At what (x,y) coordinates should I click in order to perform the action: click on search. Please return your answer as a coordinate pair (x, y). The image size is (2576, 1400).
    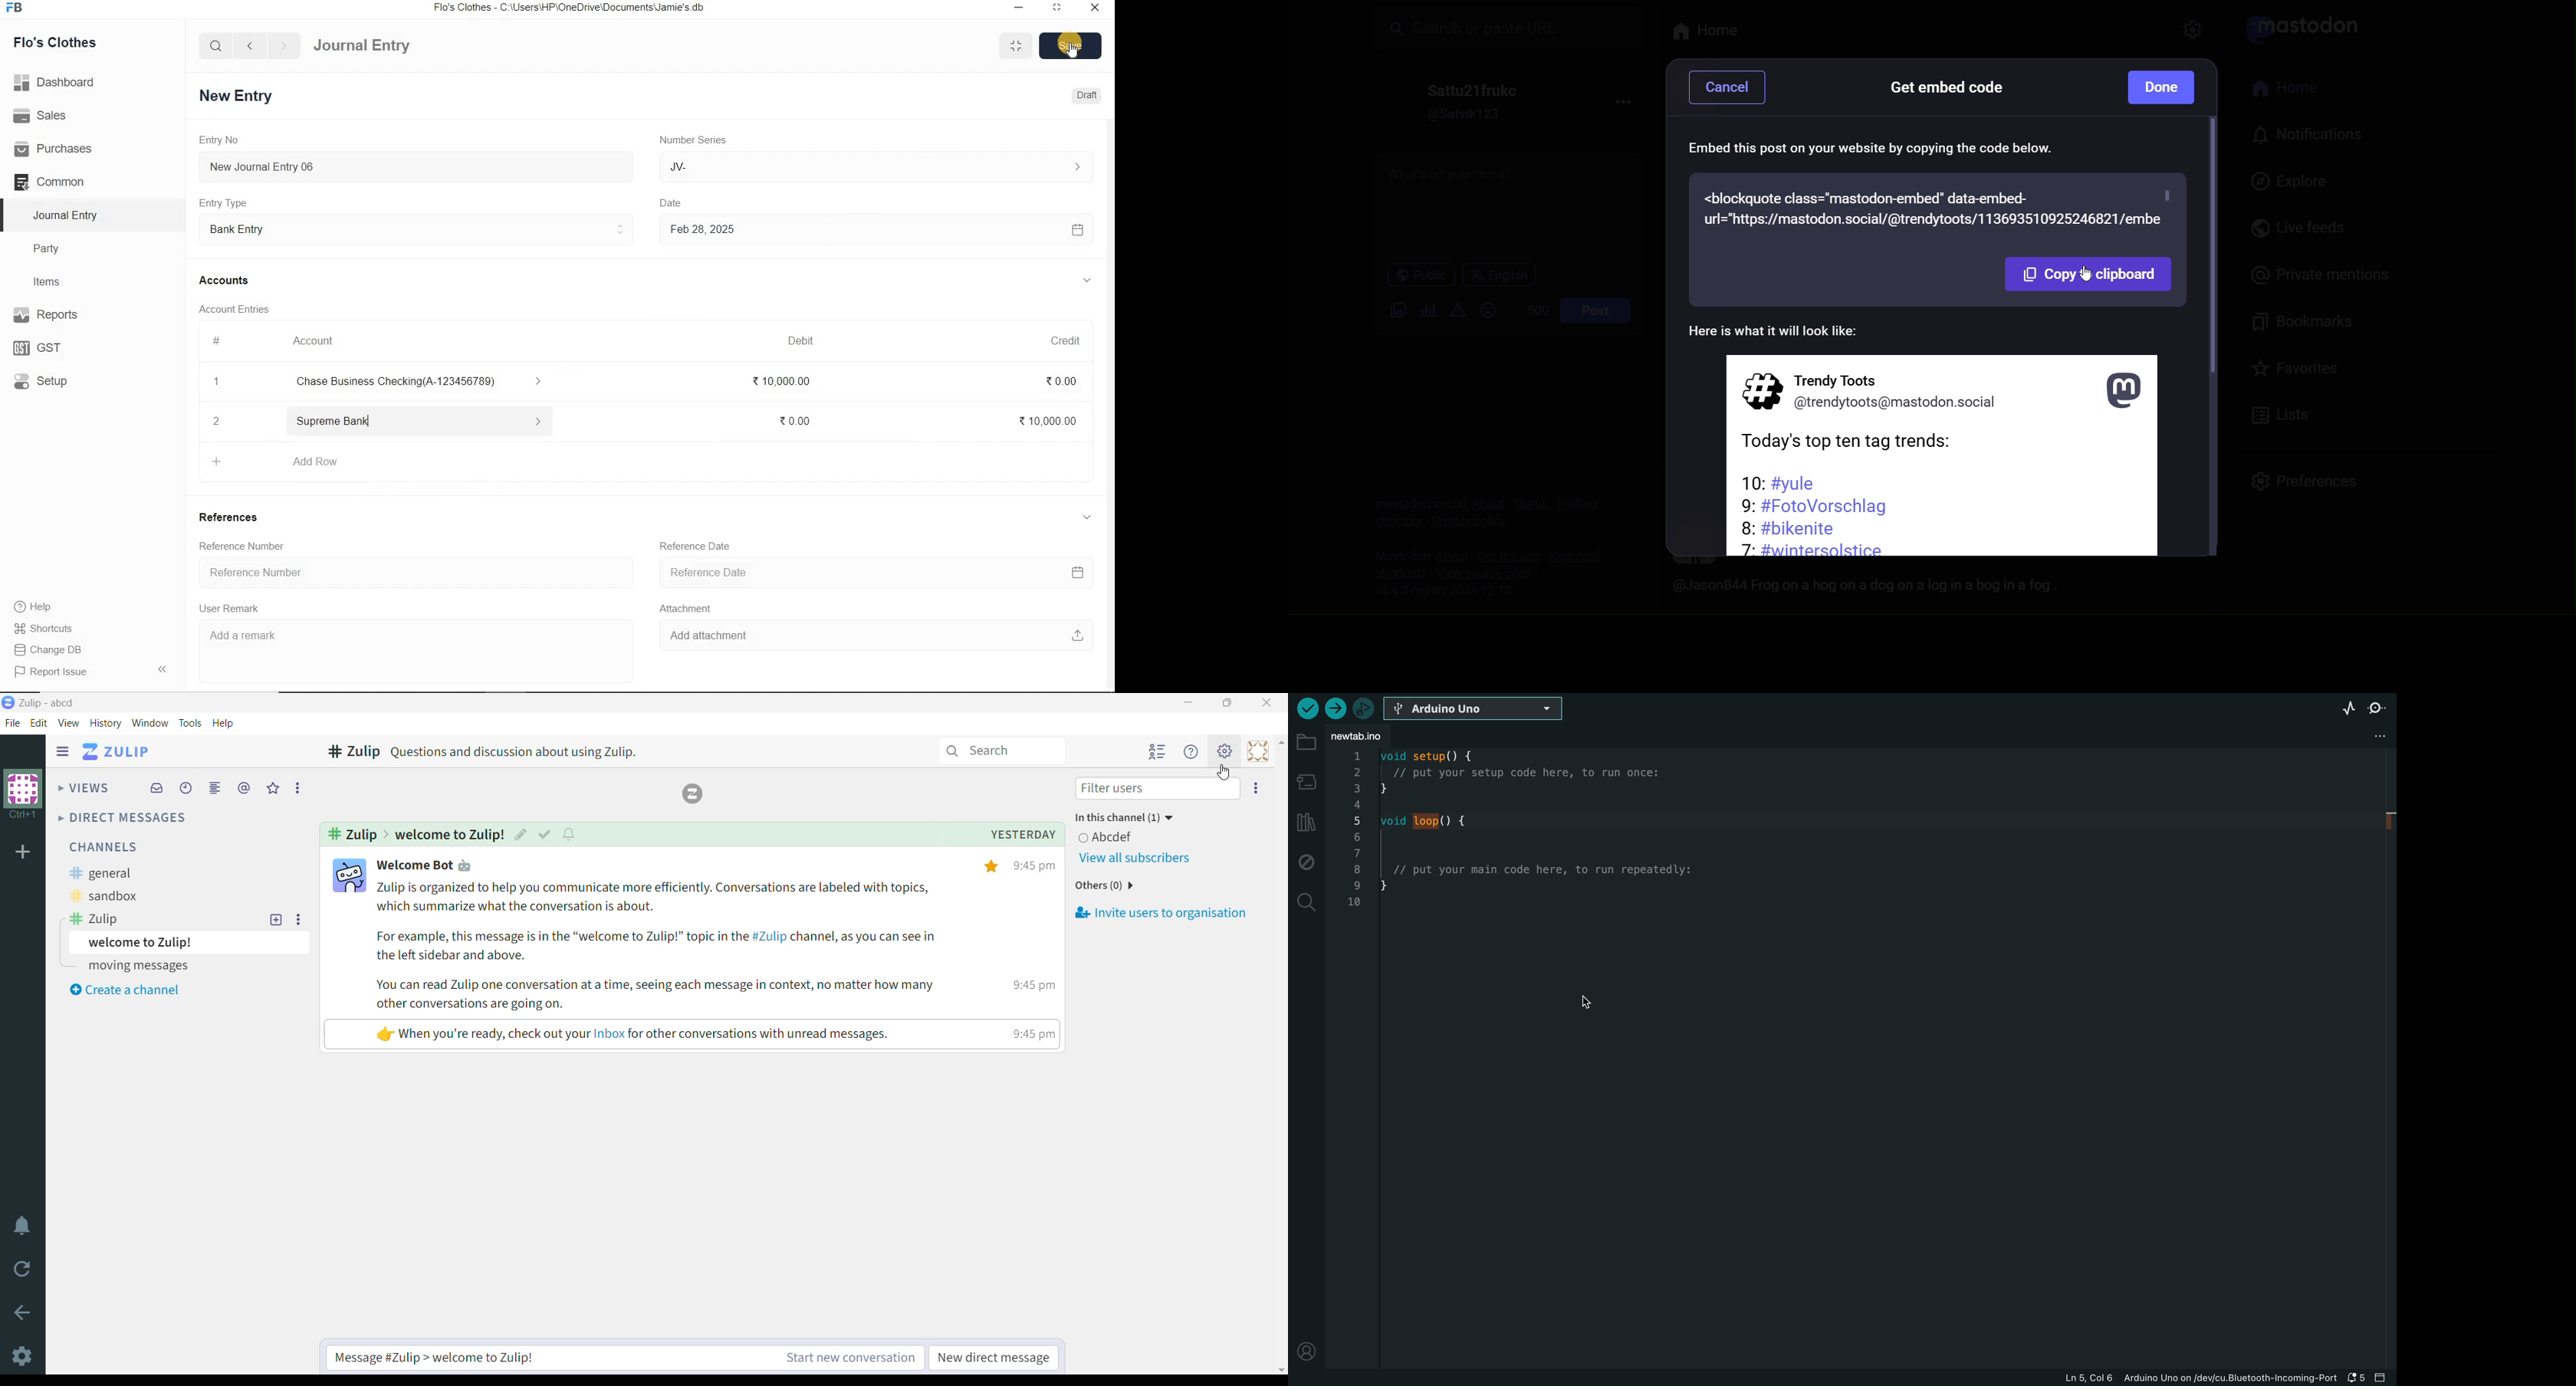
    Looking at the image, I should click on (216, 46).